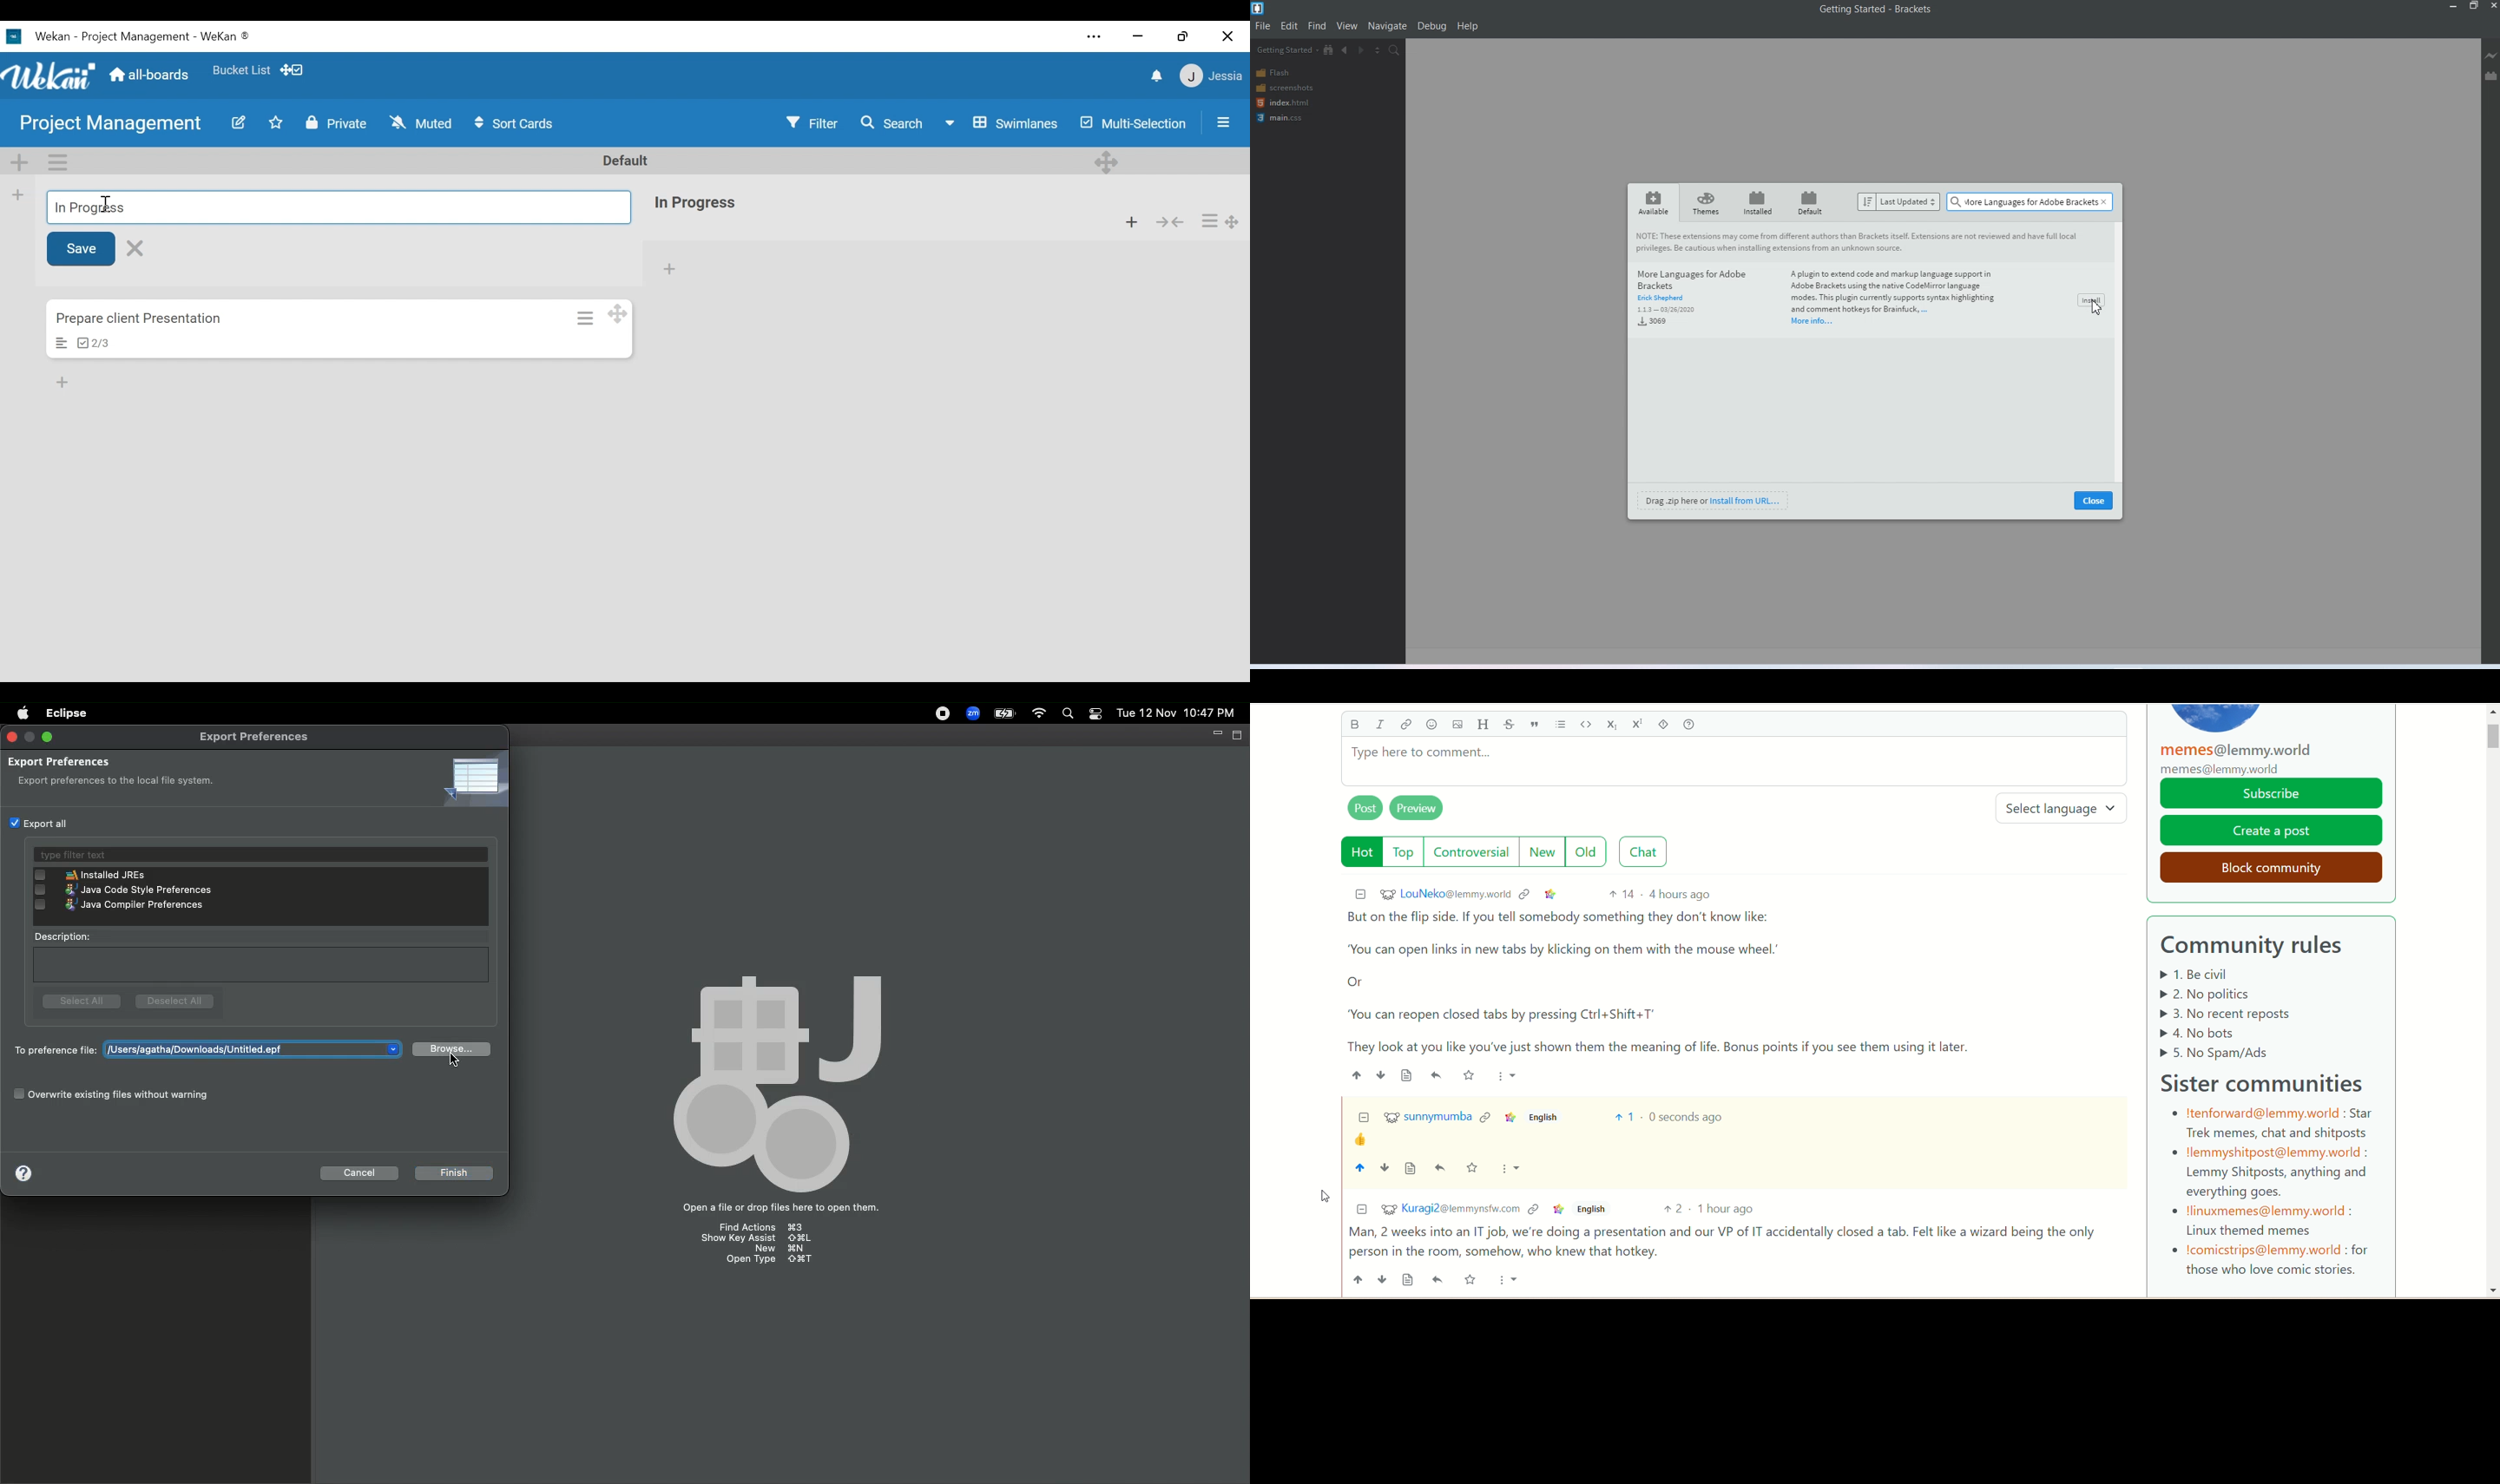  What do you see at coordinates (338, 207) in the screenshot?
I see `list name field` at bounding box center [338, 207].